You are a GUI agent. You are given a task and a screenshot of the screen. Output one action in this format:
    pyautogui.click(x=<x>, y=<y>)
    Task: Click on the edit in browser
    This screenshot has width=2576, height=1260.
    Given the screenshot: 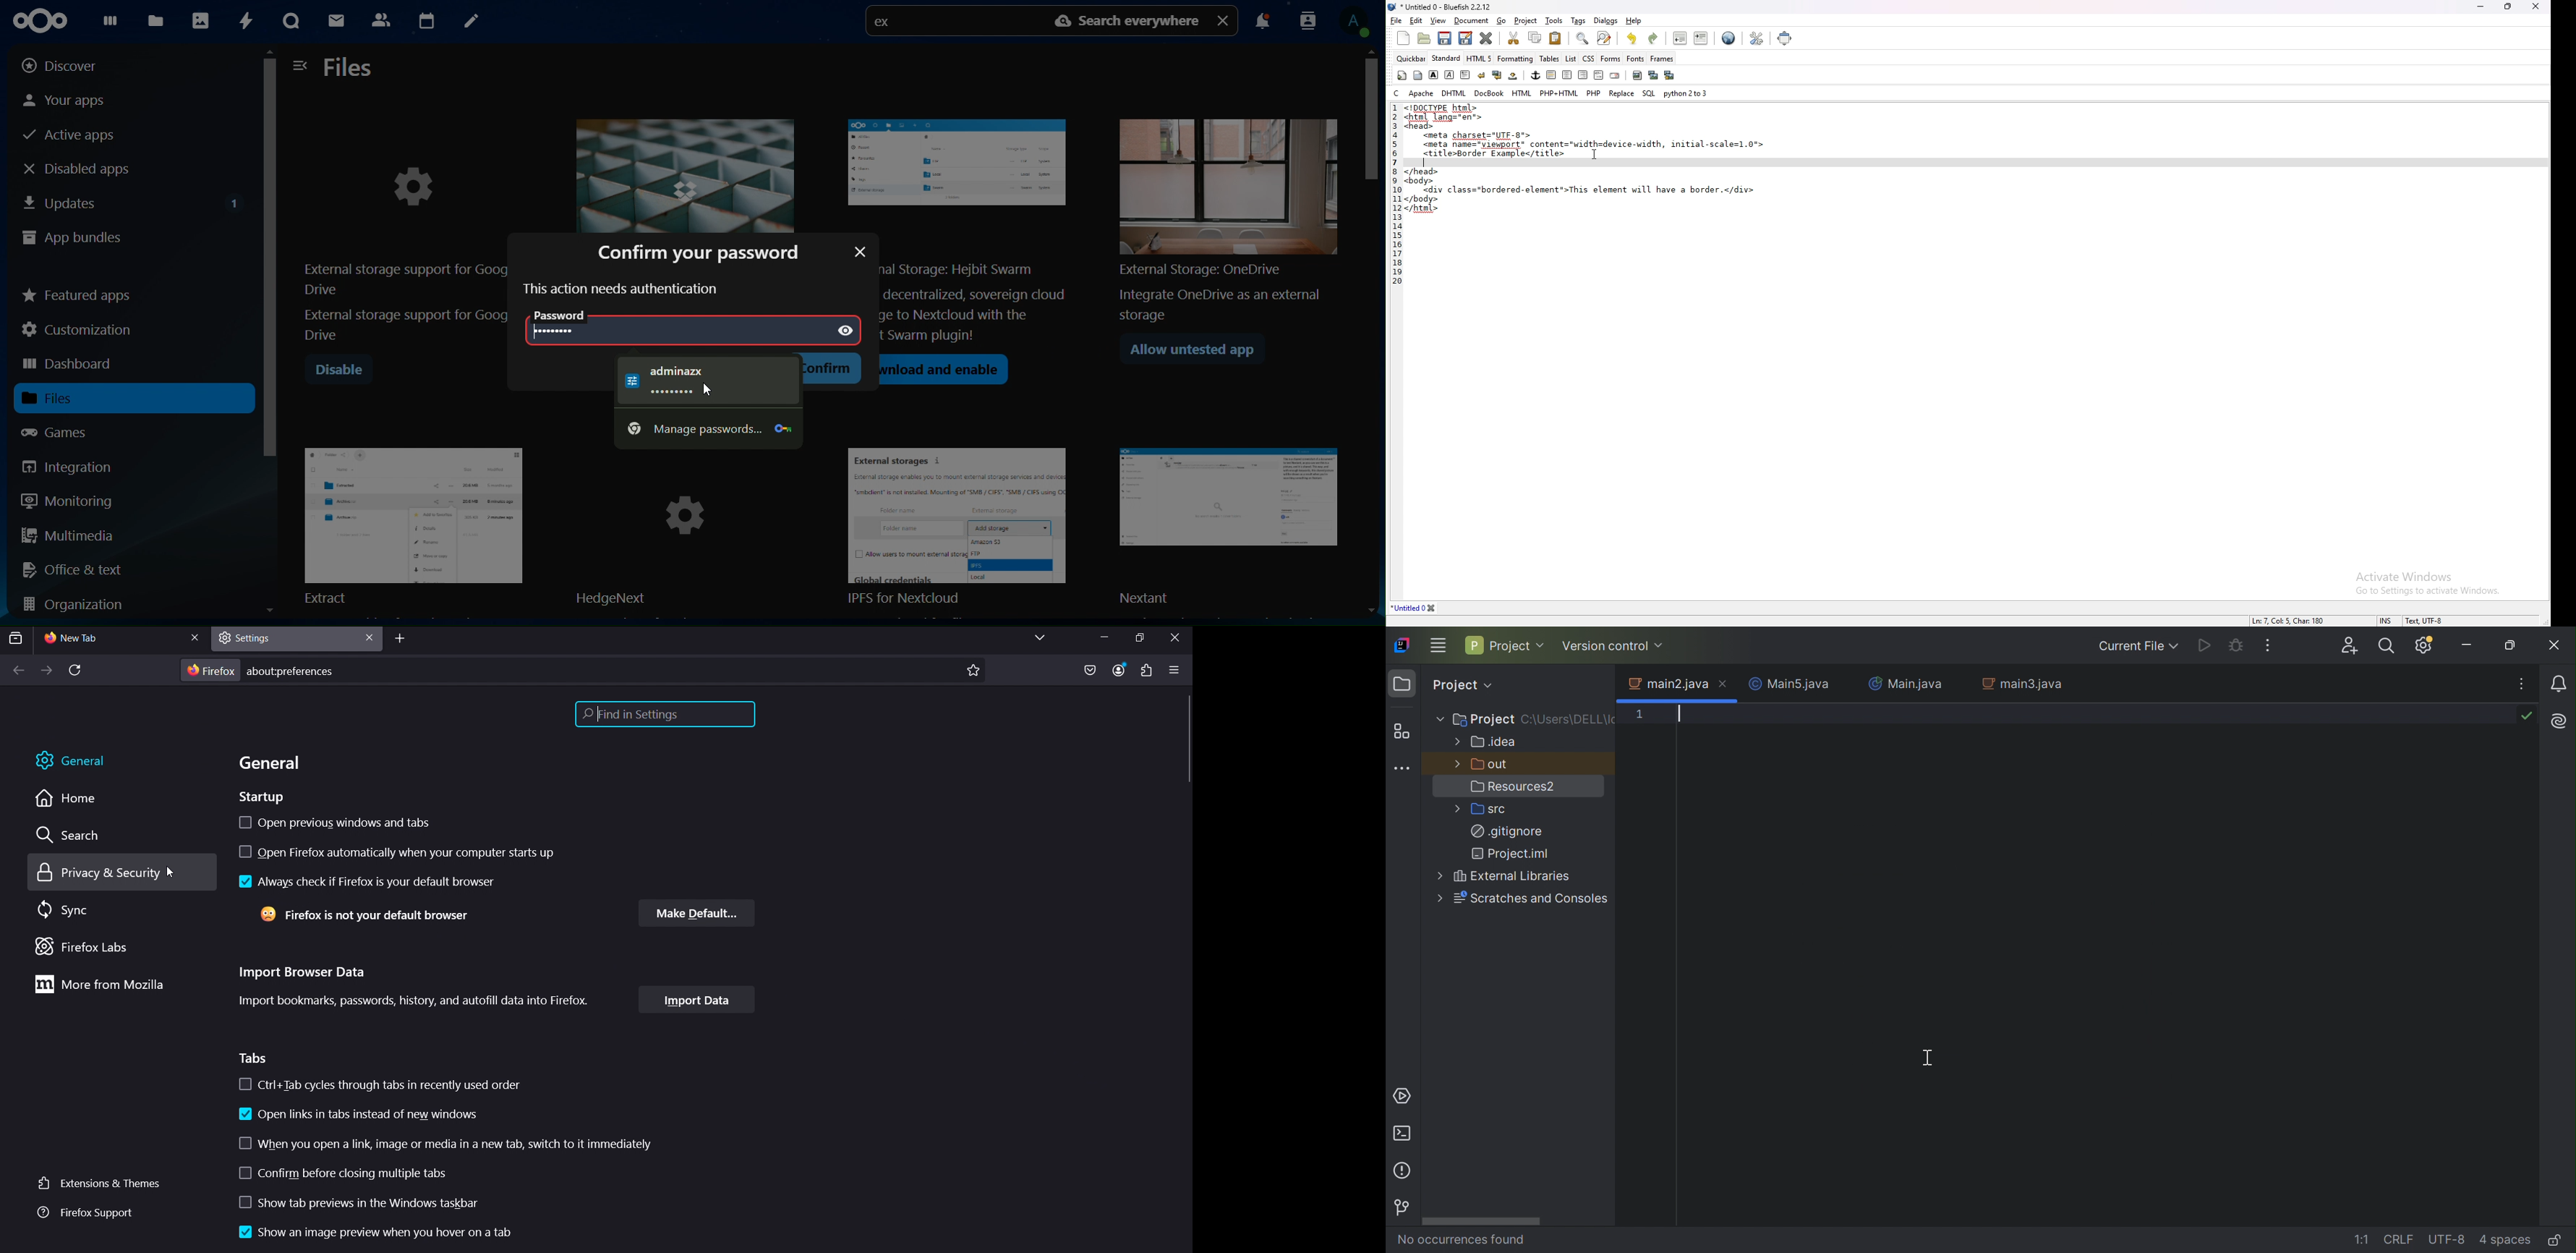 What is the action you would take?
    pyautogui.click(x=1729, y=39)
    